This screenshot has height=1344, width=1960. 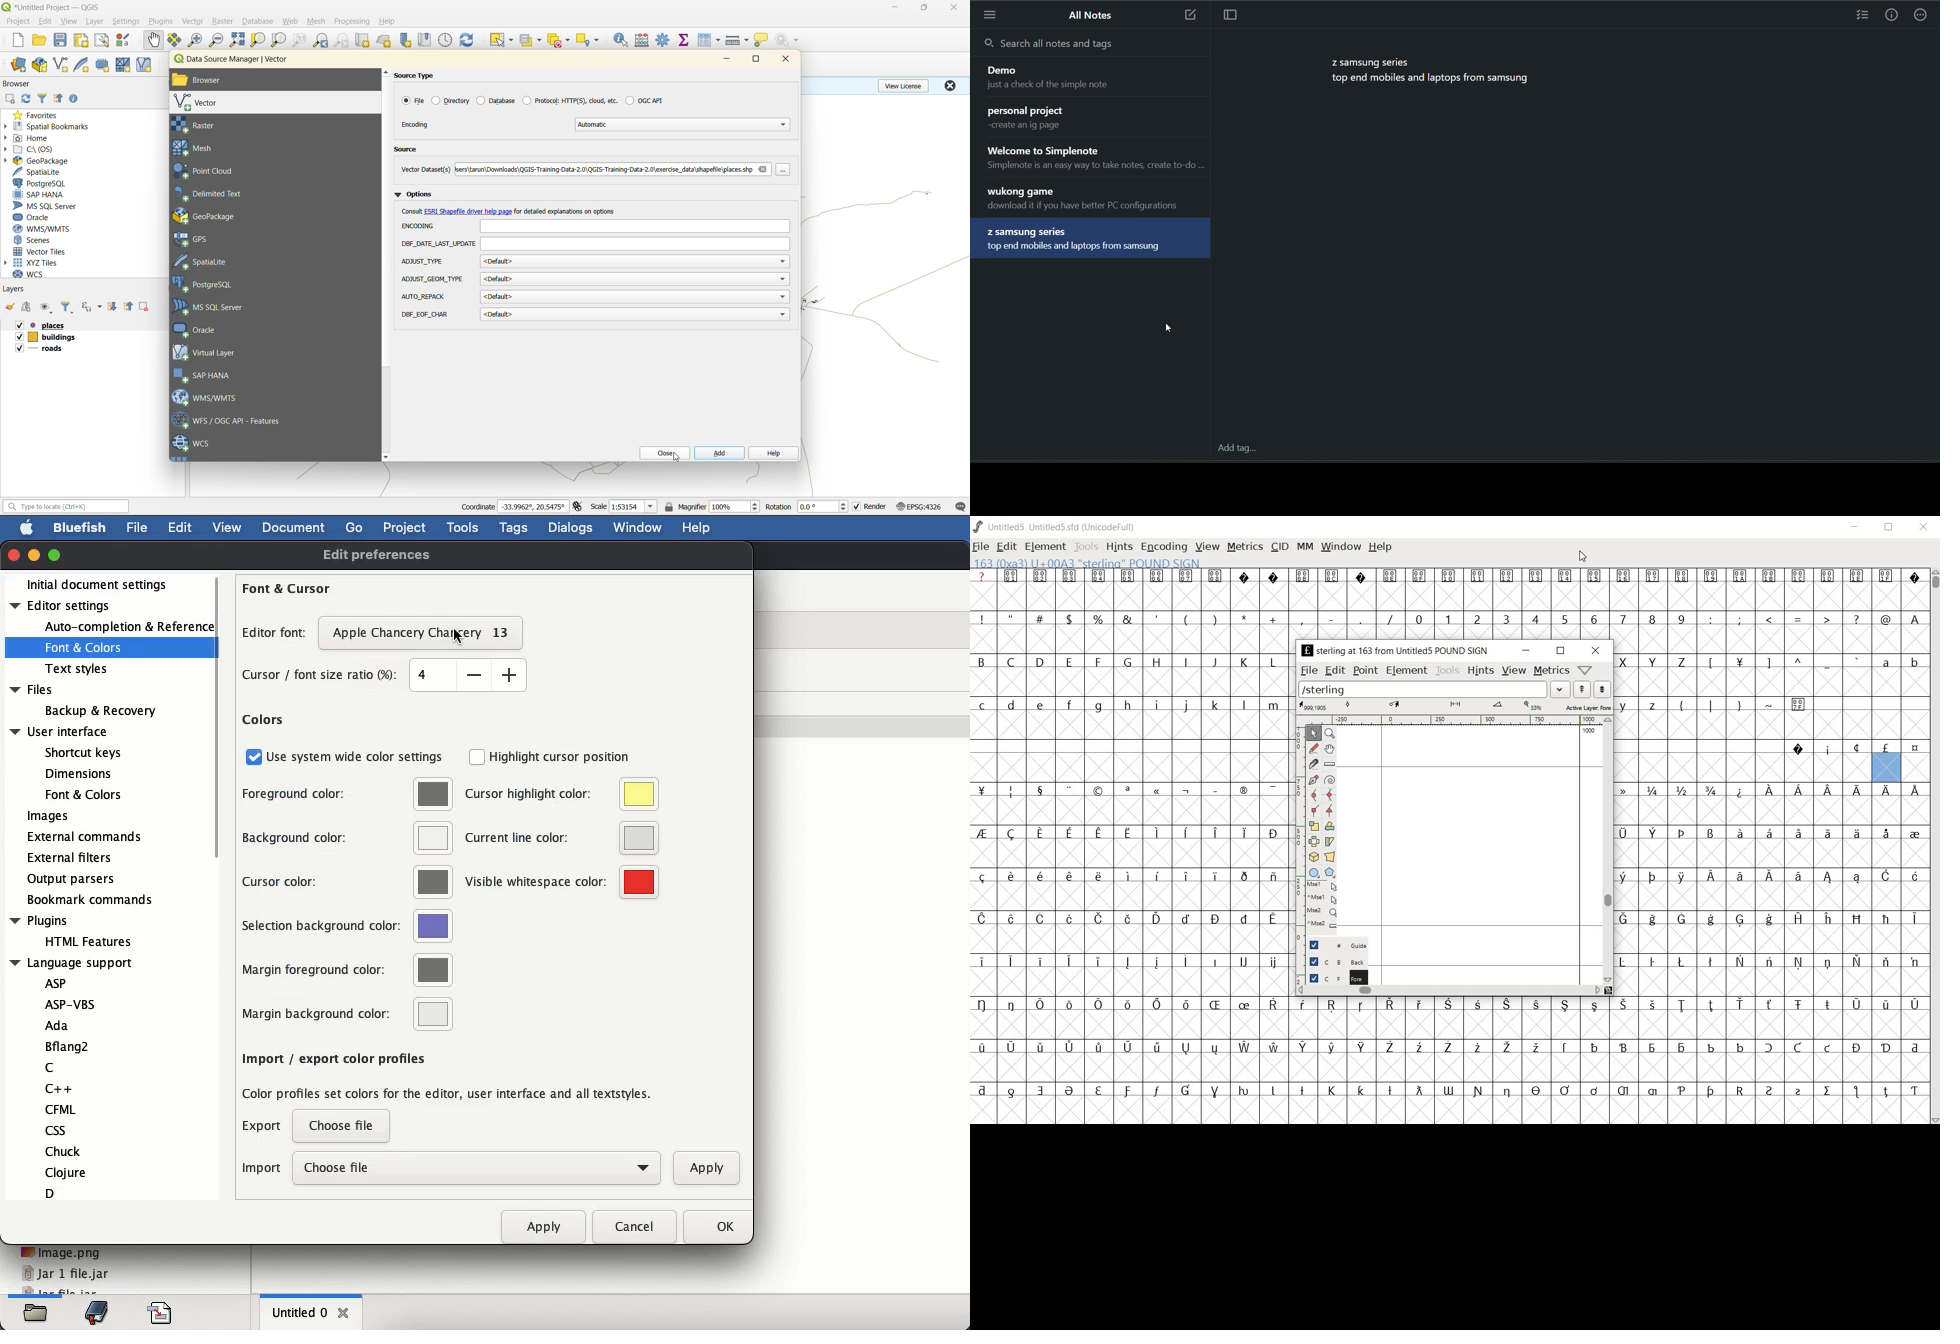 I want to click on new 3d map, so click(x=385, y=40).